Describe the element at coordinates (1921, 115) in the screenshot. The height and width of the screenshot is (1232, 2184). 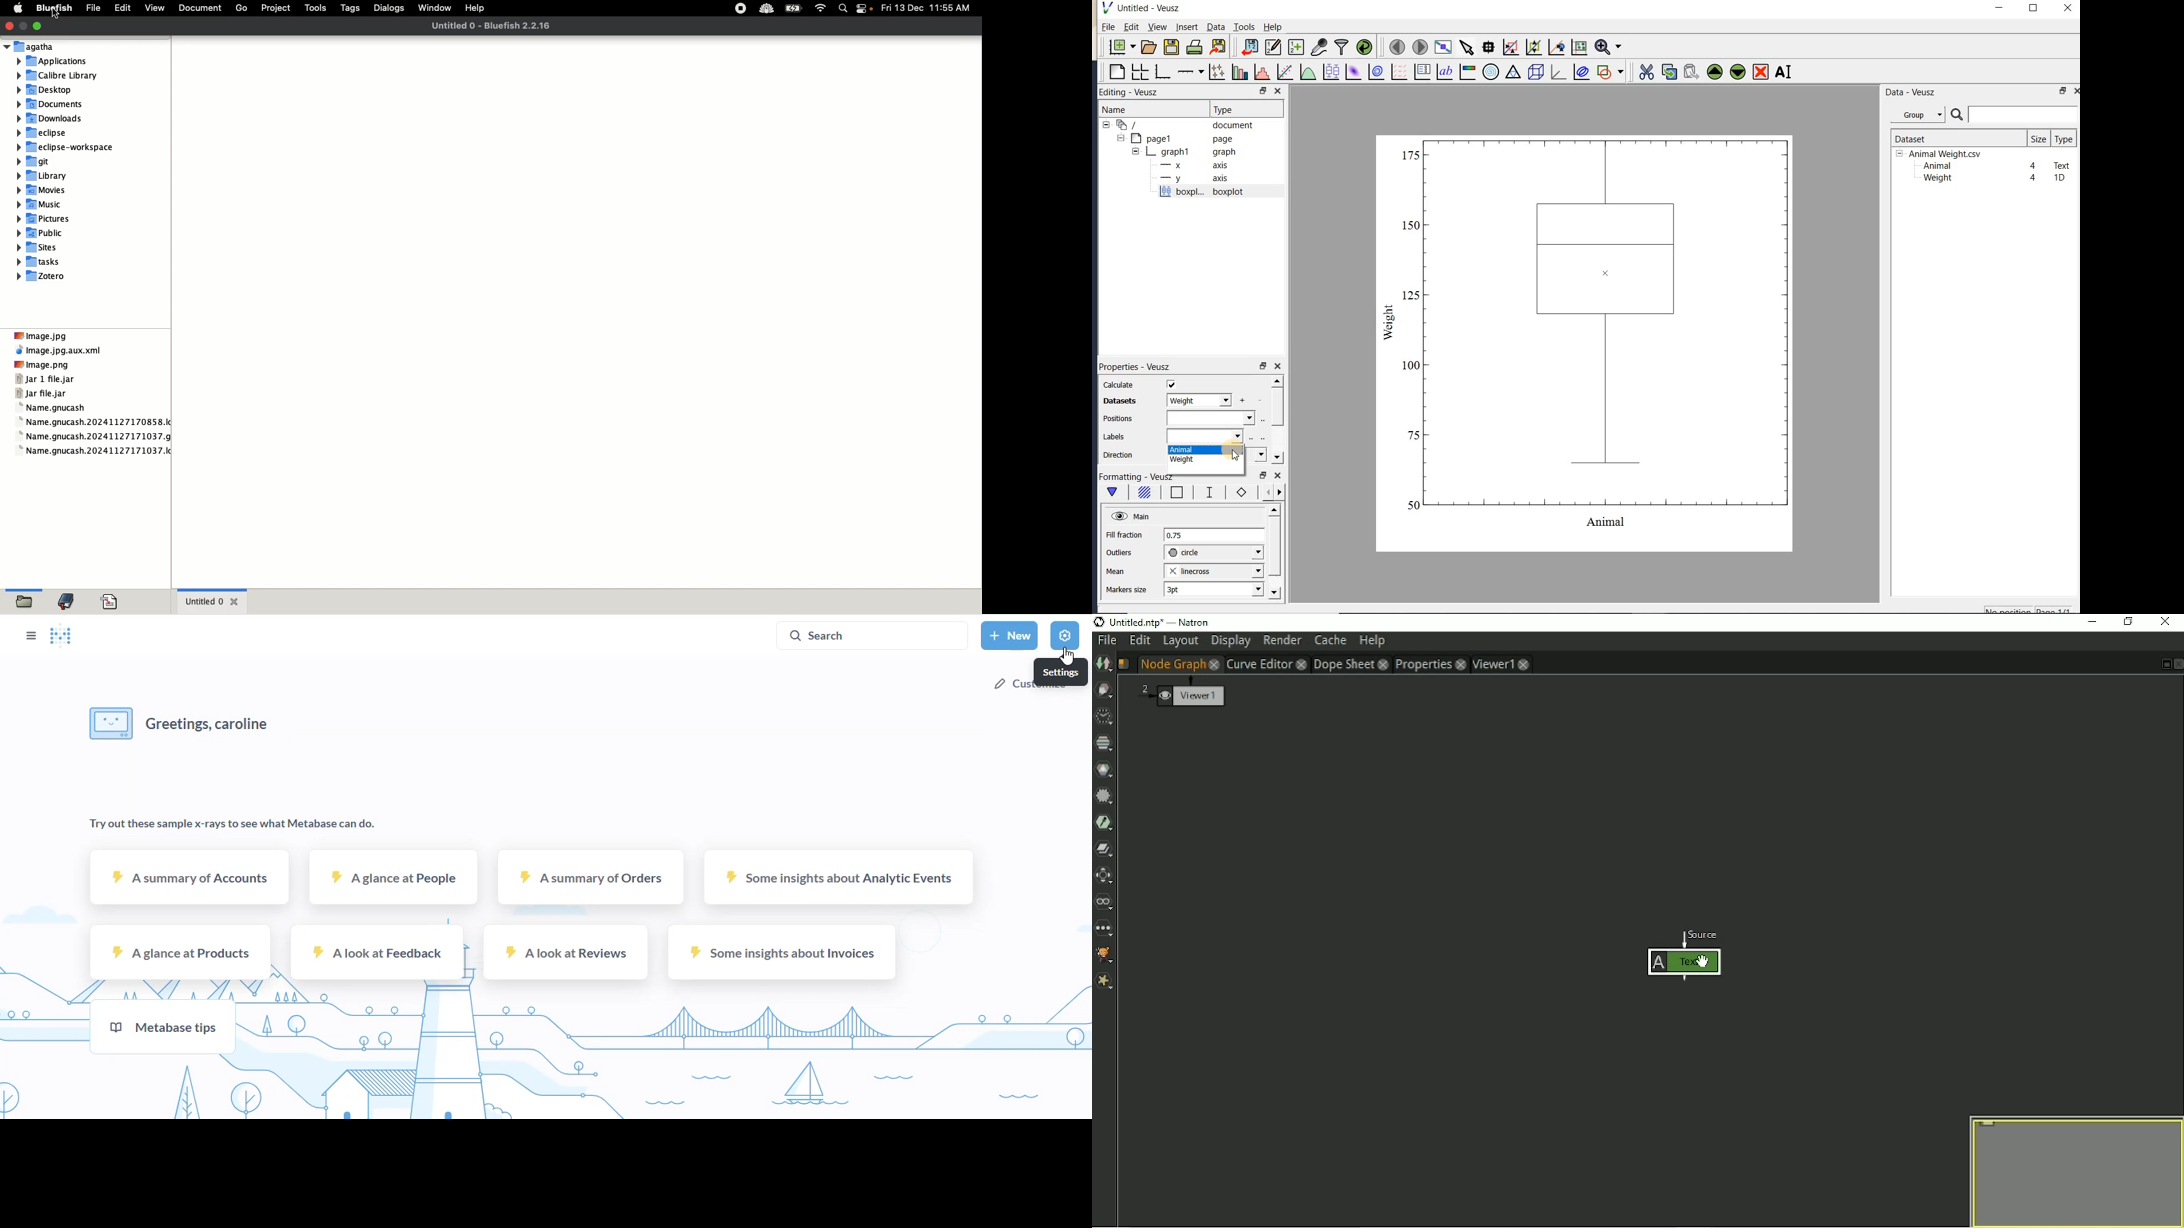
I see `Data - Veusz` at that location.